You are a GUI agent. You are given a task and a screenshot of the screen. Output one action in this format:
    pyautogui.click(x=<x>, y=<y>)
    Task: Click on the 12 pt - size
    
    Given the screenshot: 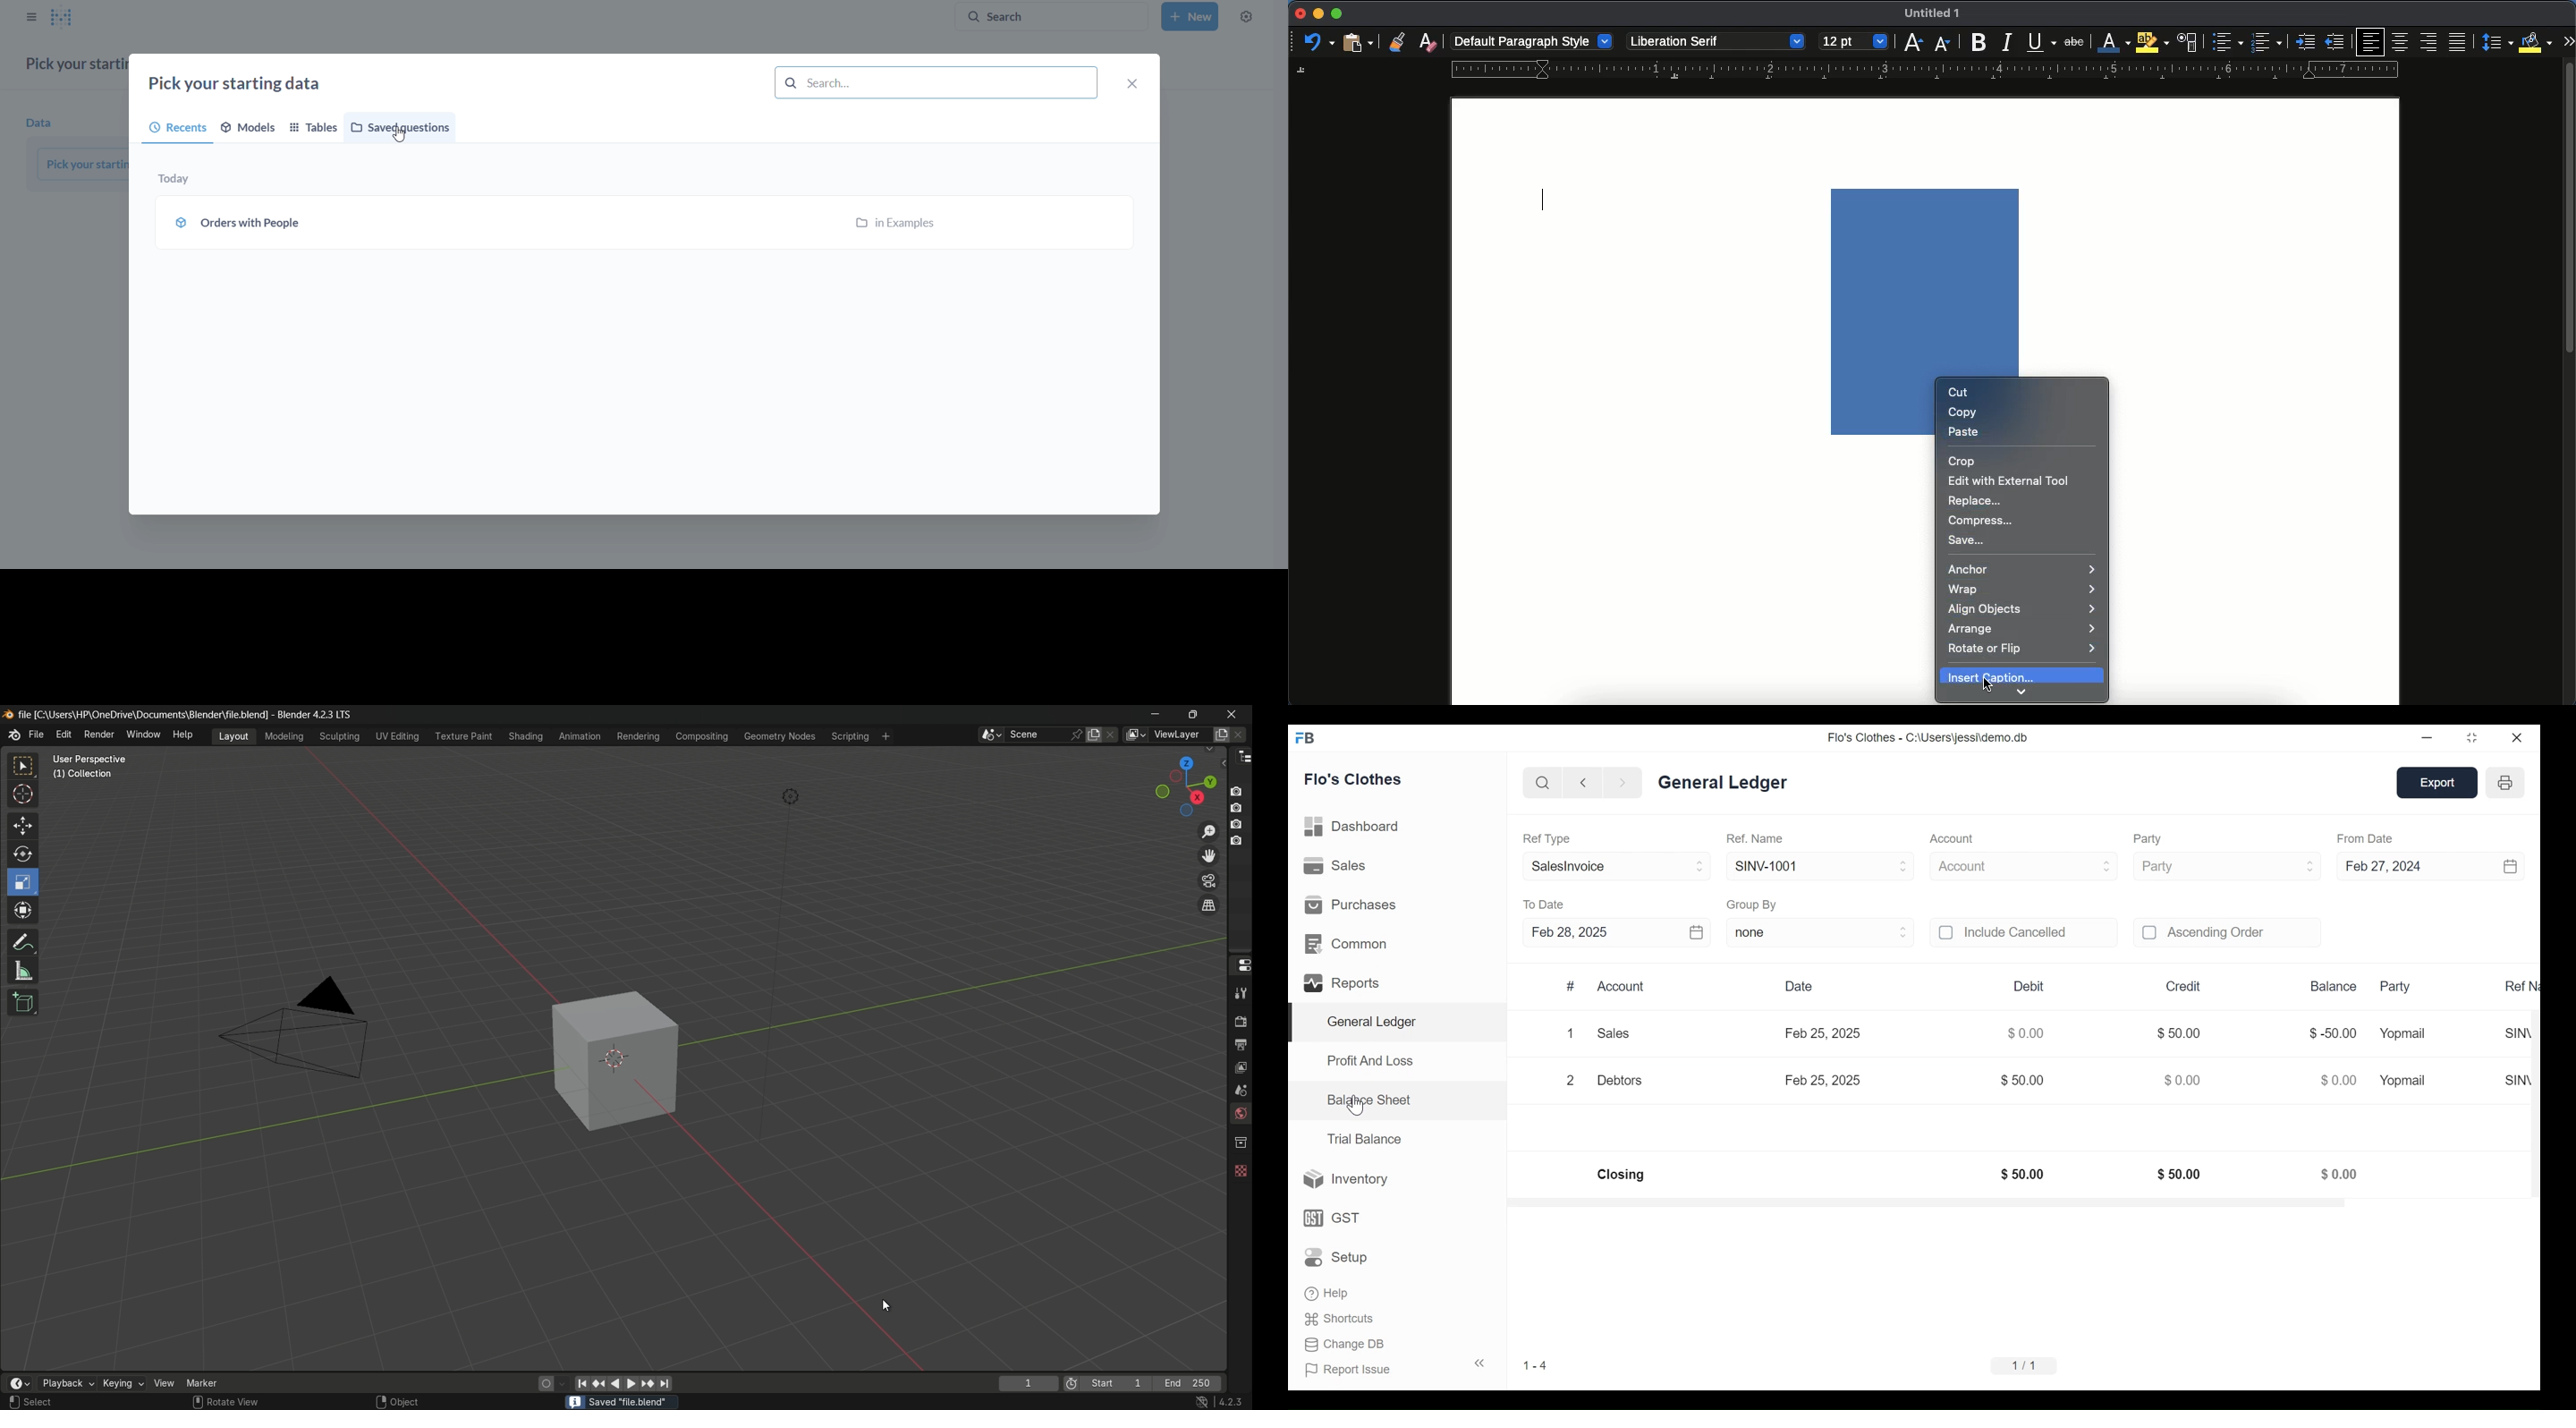 What is the action you would take?
    pyautogui.click(x=1851, y=41)
    